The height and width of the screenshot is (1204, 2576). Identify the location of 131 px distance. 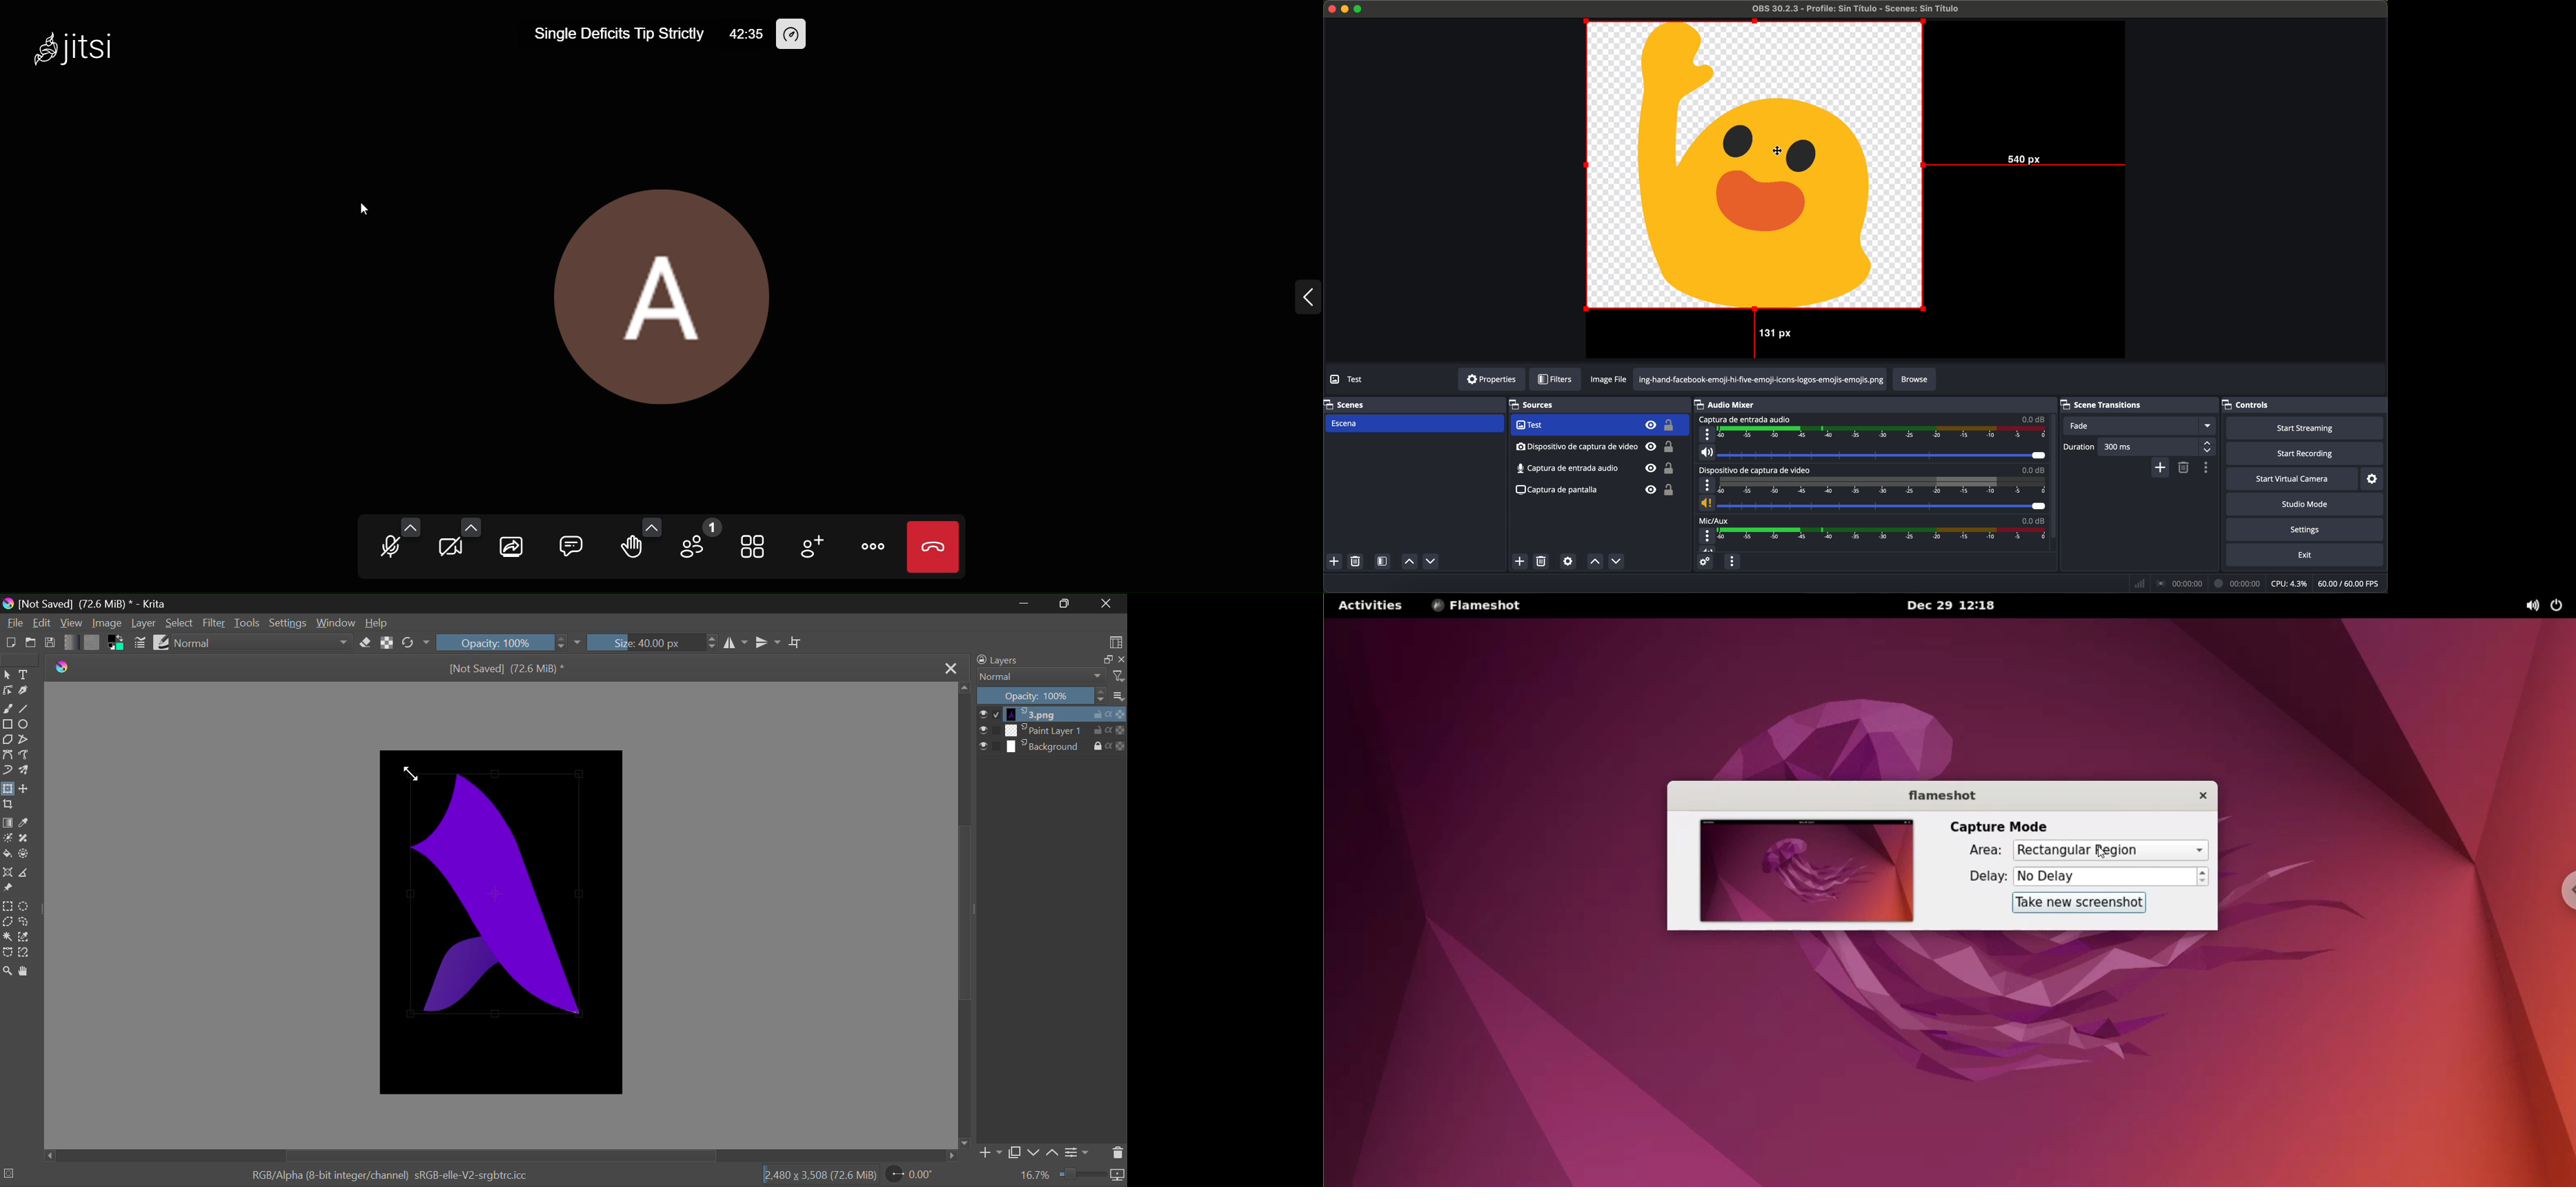
(1770, 336).